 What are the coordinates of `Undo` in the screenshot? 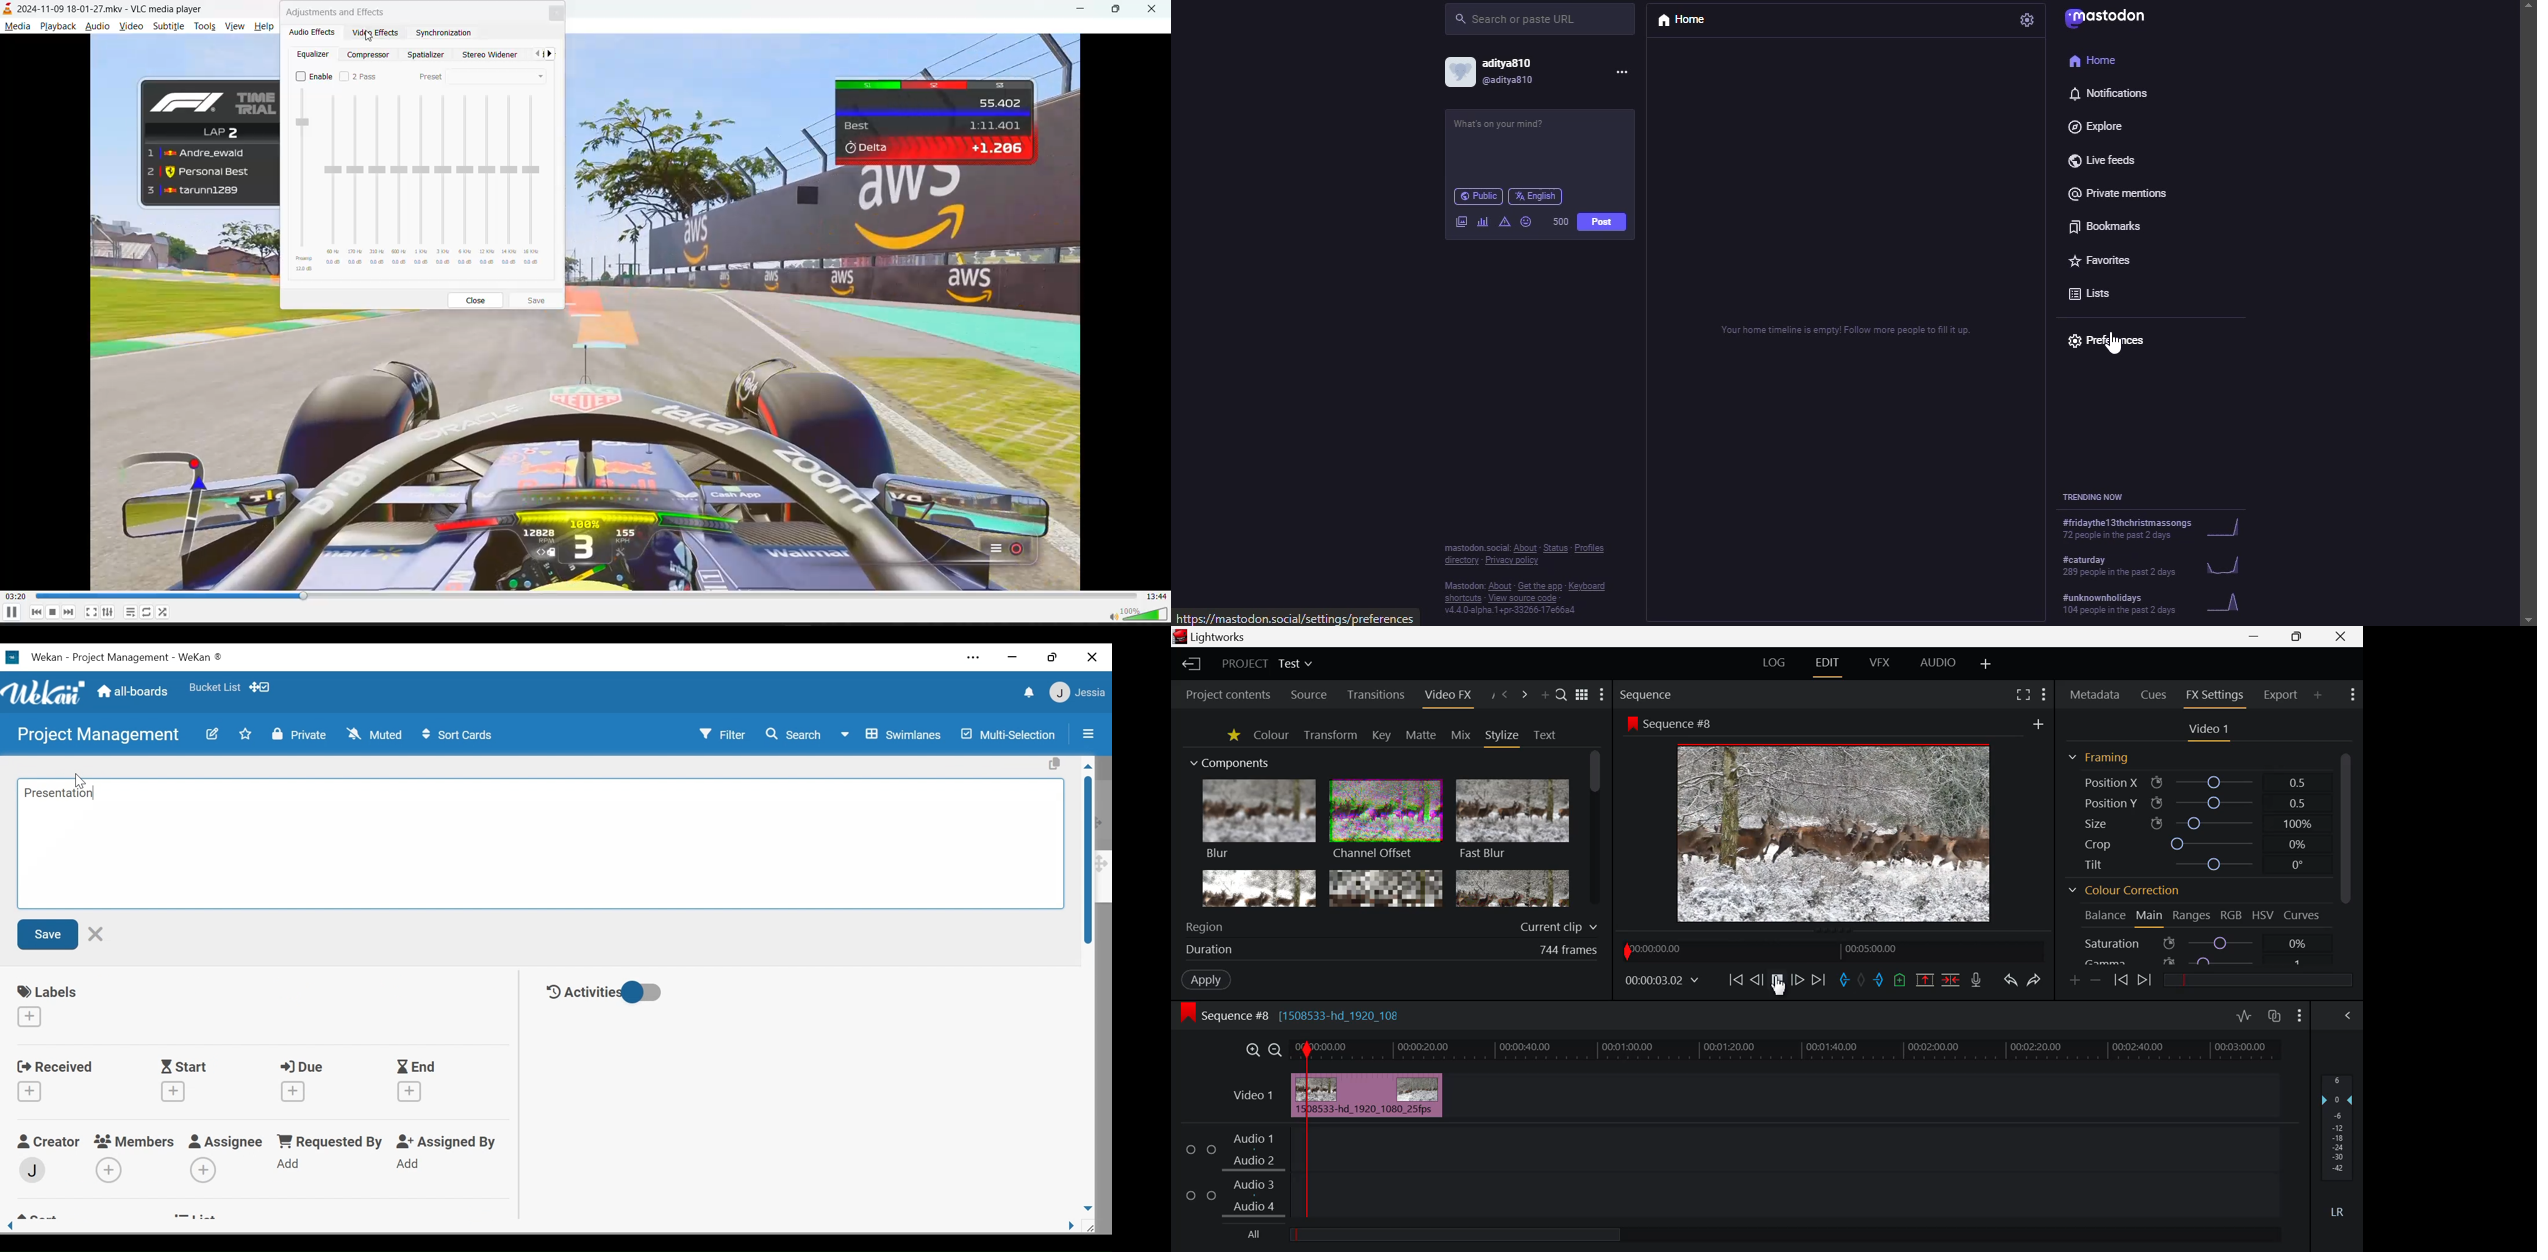 It's located at (2011, 981).